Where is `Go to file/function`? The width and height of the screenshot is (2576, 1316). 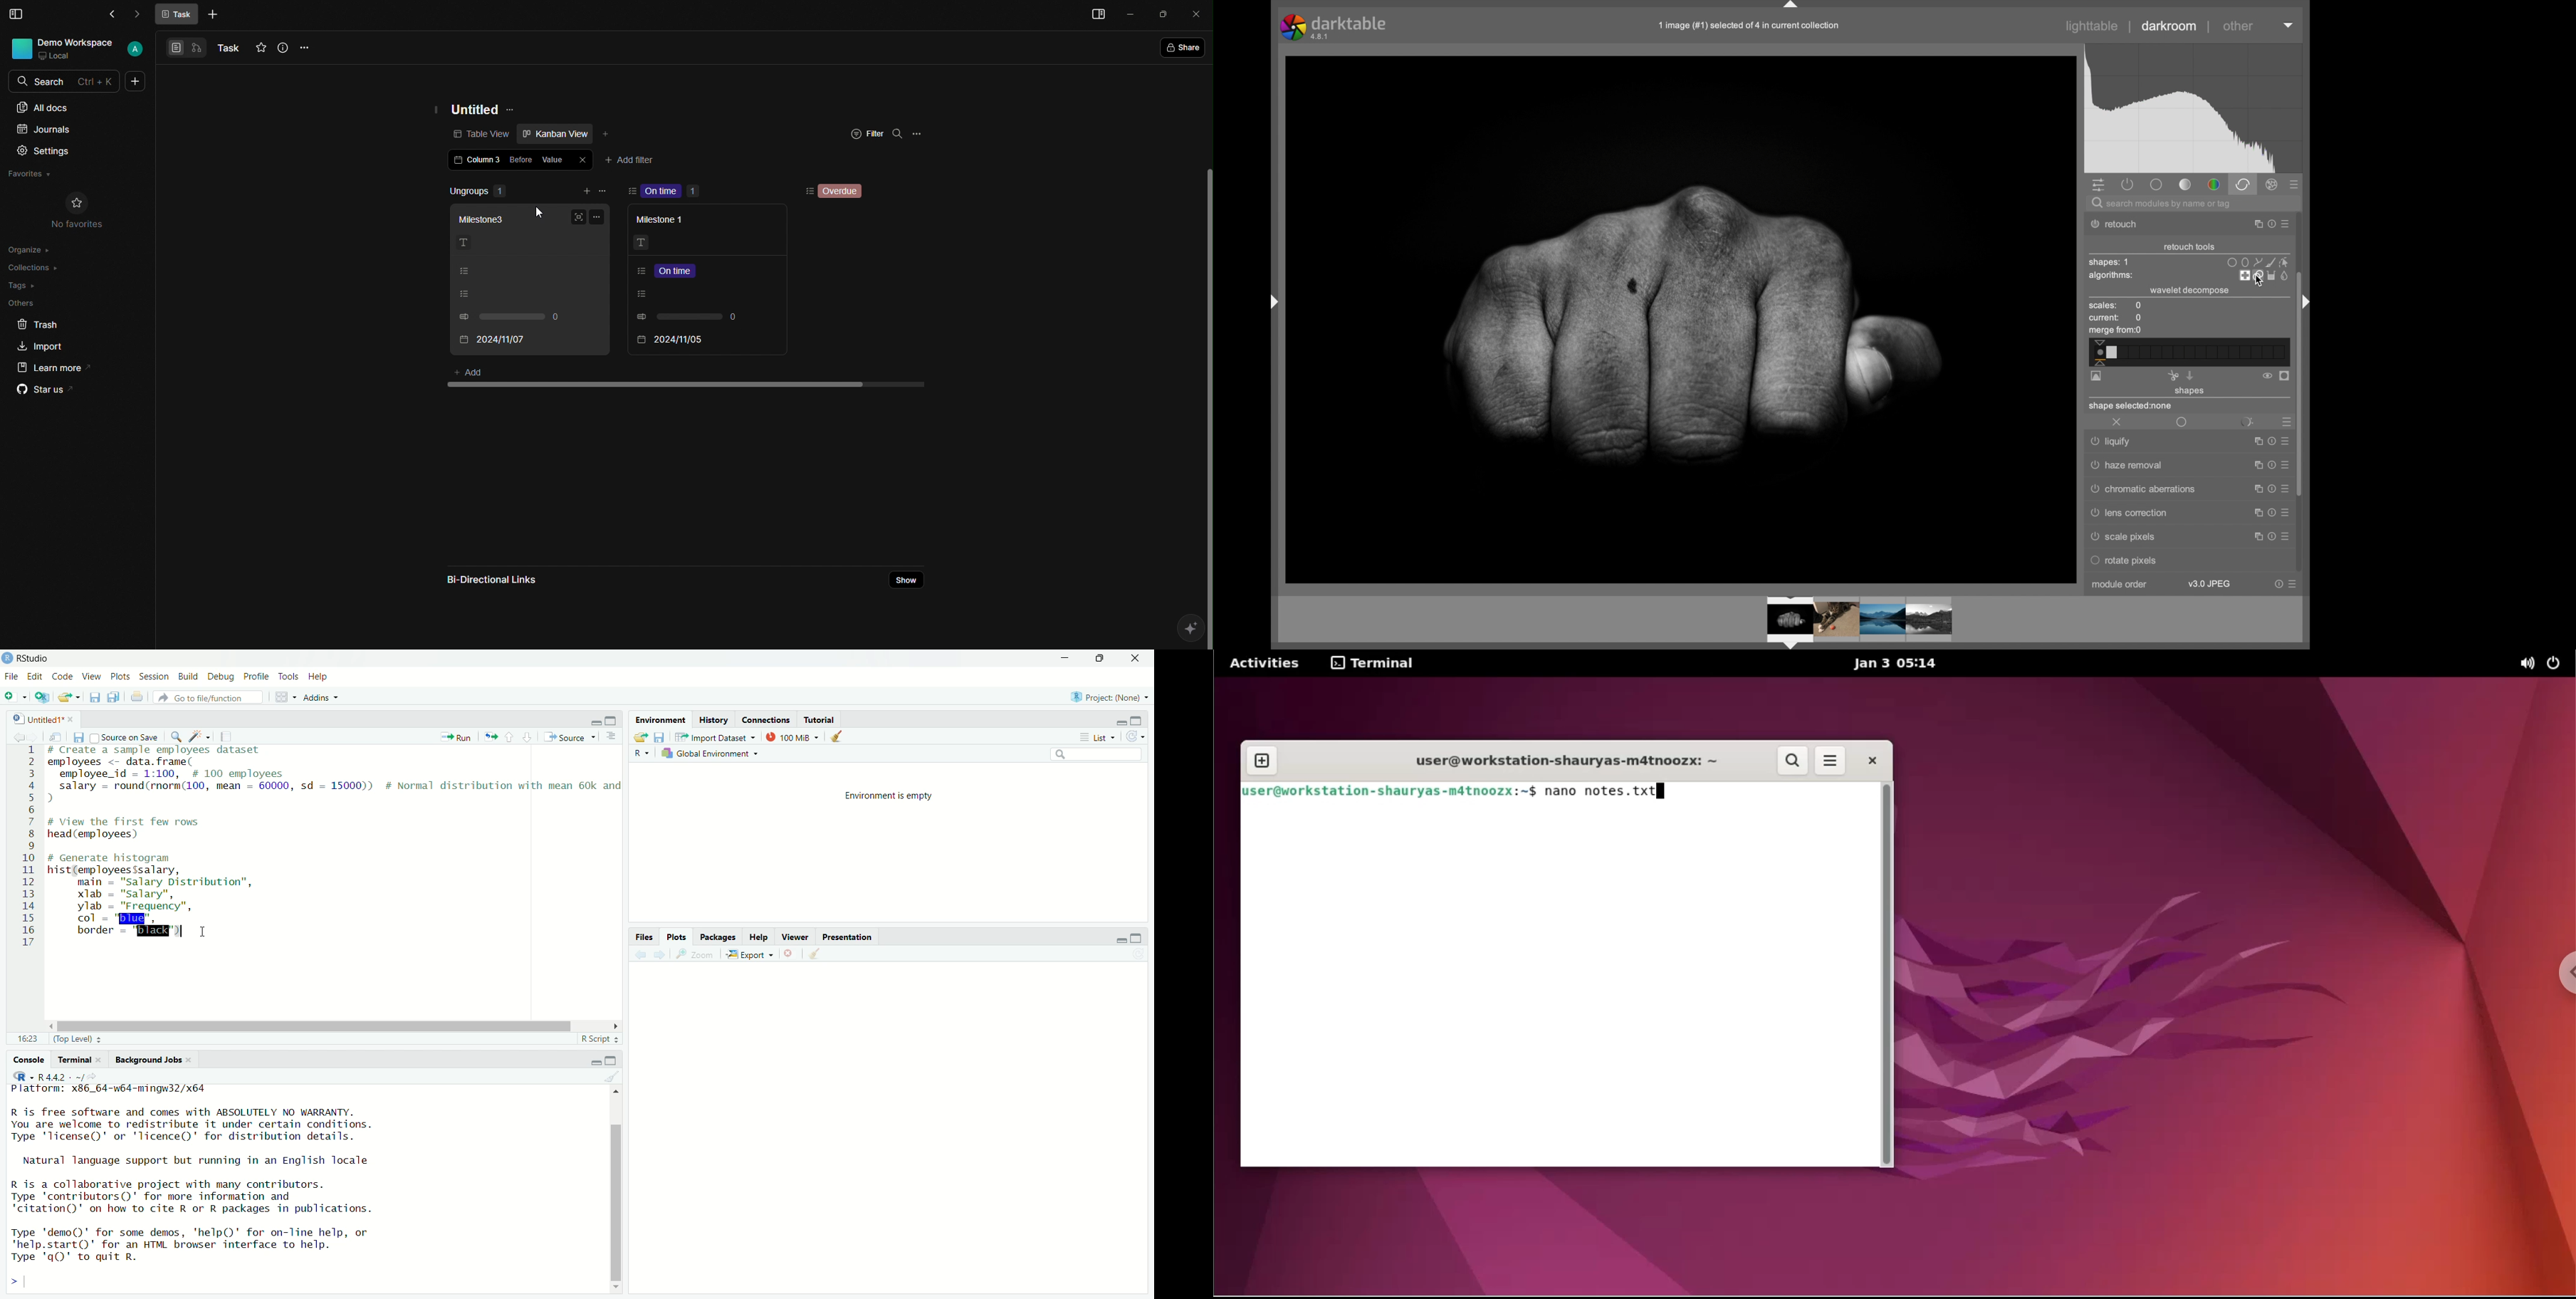
Go to file/function is located at coordinates (211, 697).